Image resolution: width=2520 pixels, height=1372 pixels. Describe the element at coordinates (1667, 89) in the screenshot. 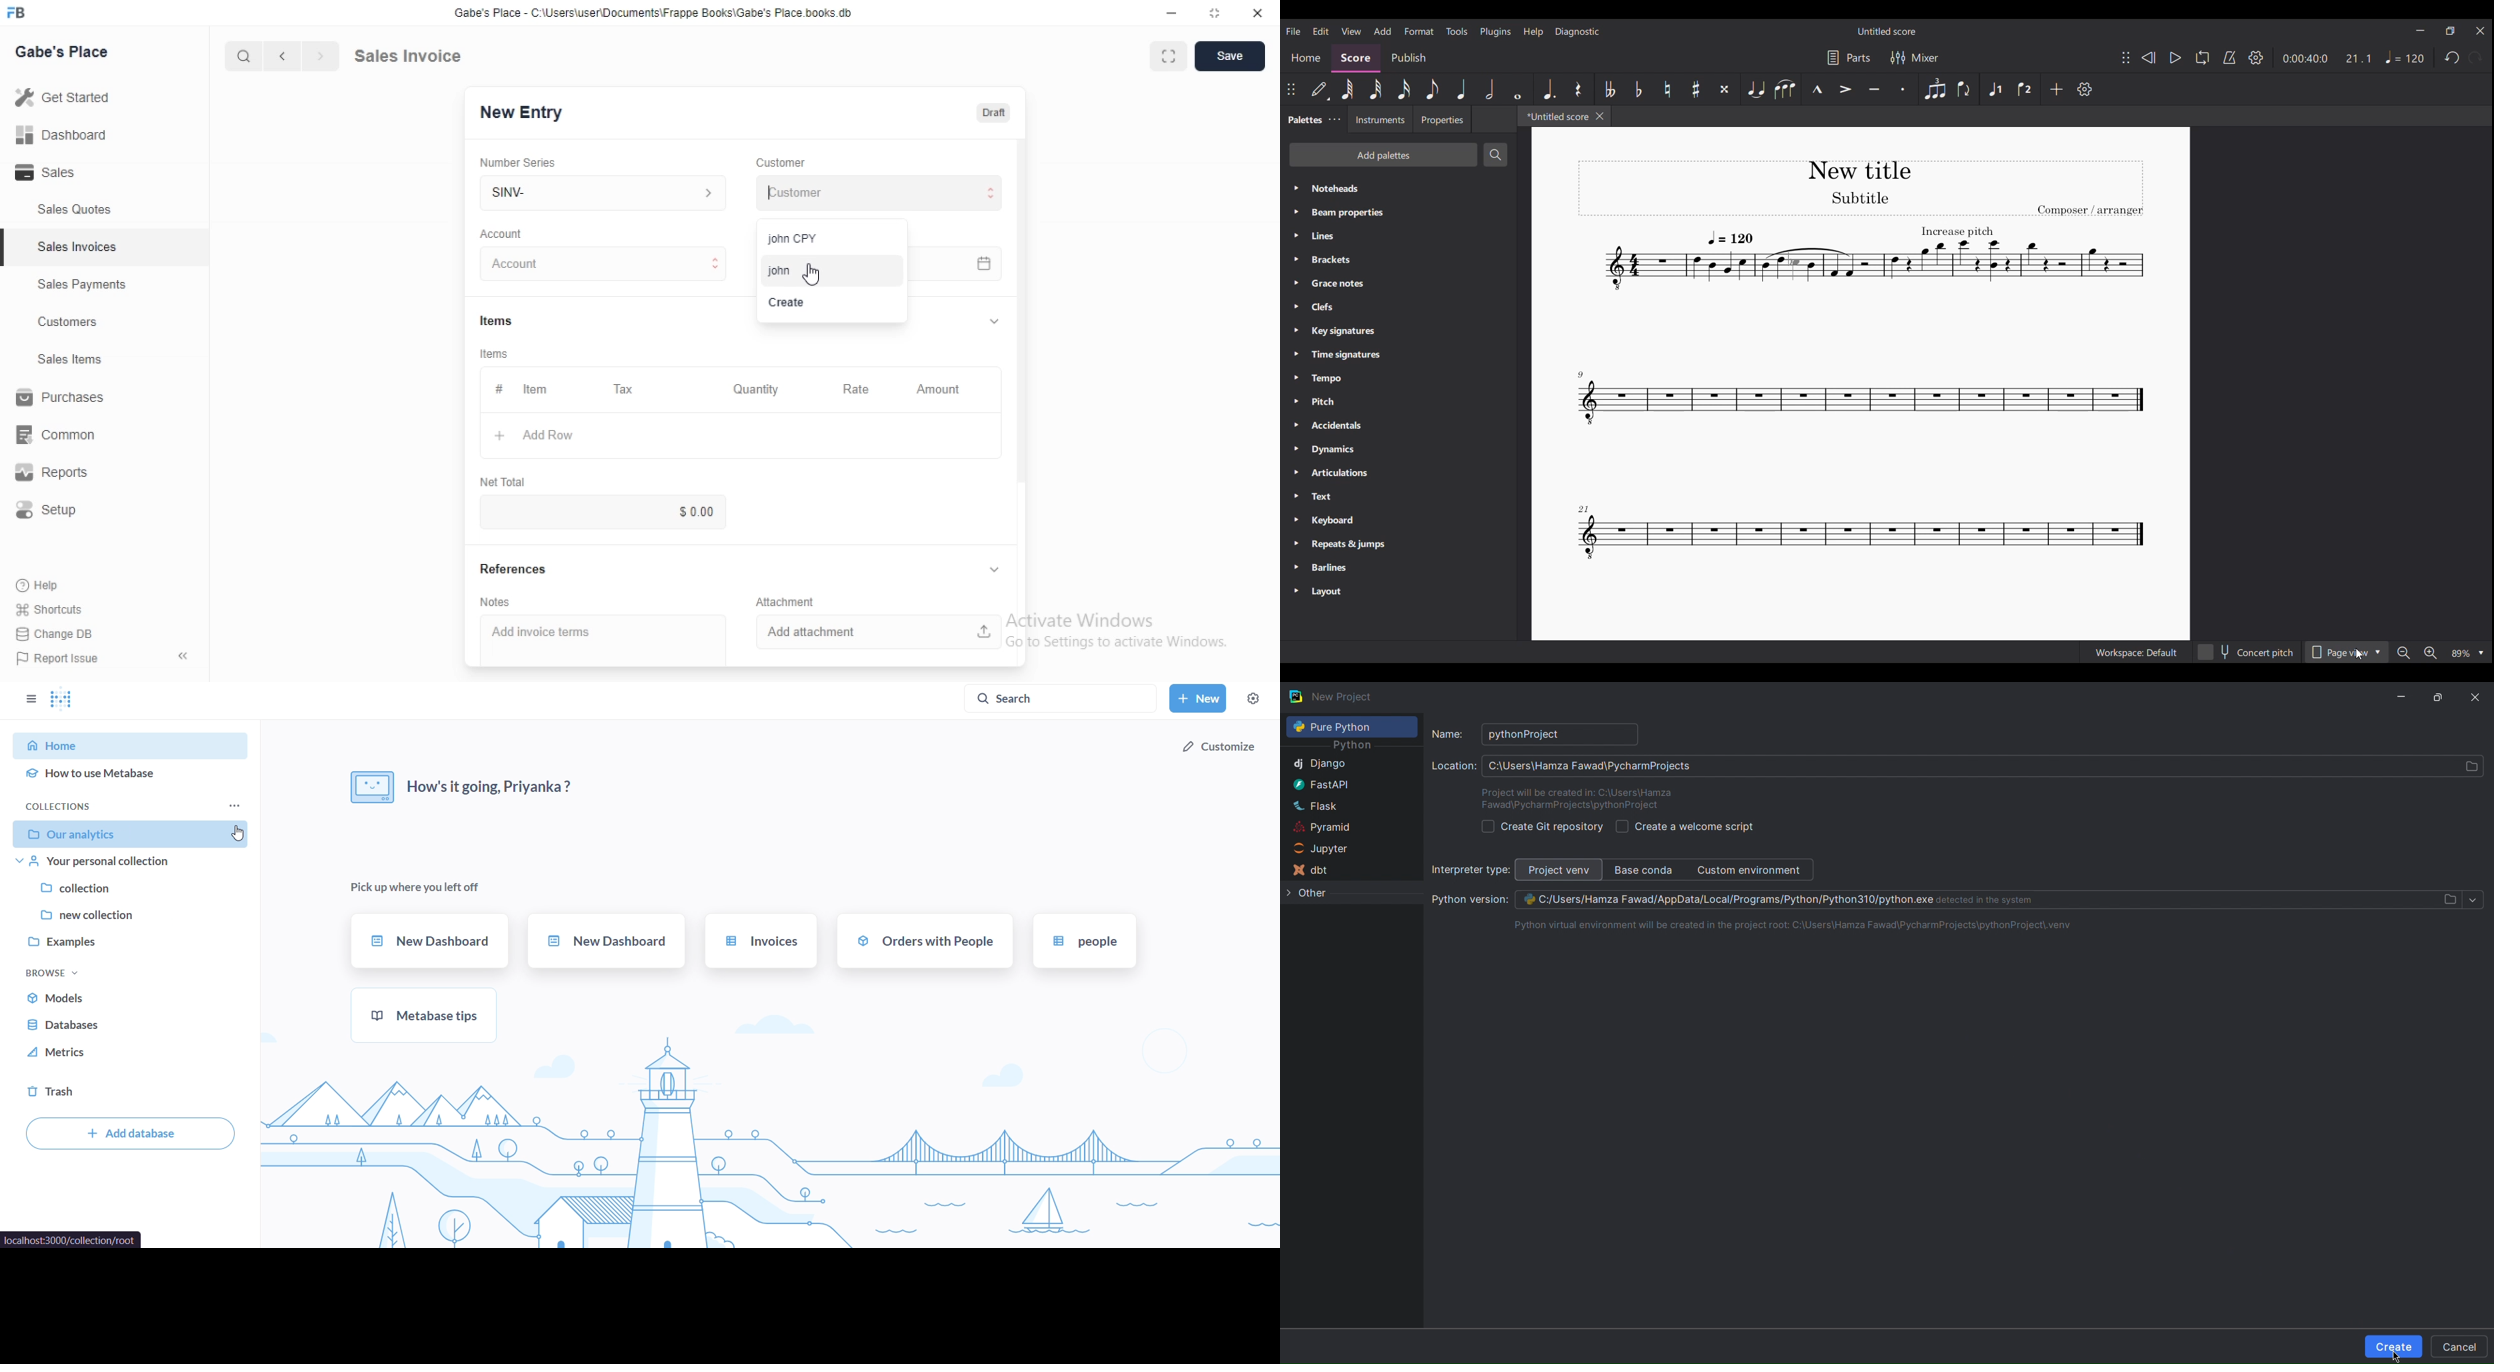

I see `Toggle natural` at that location.